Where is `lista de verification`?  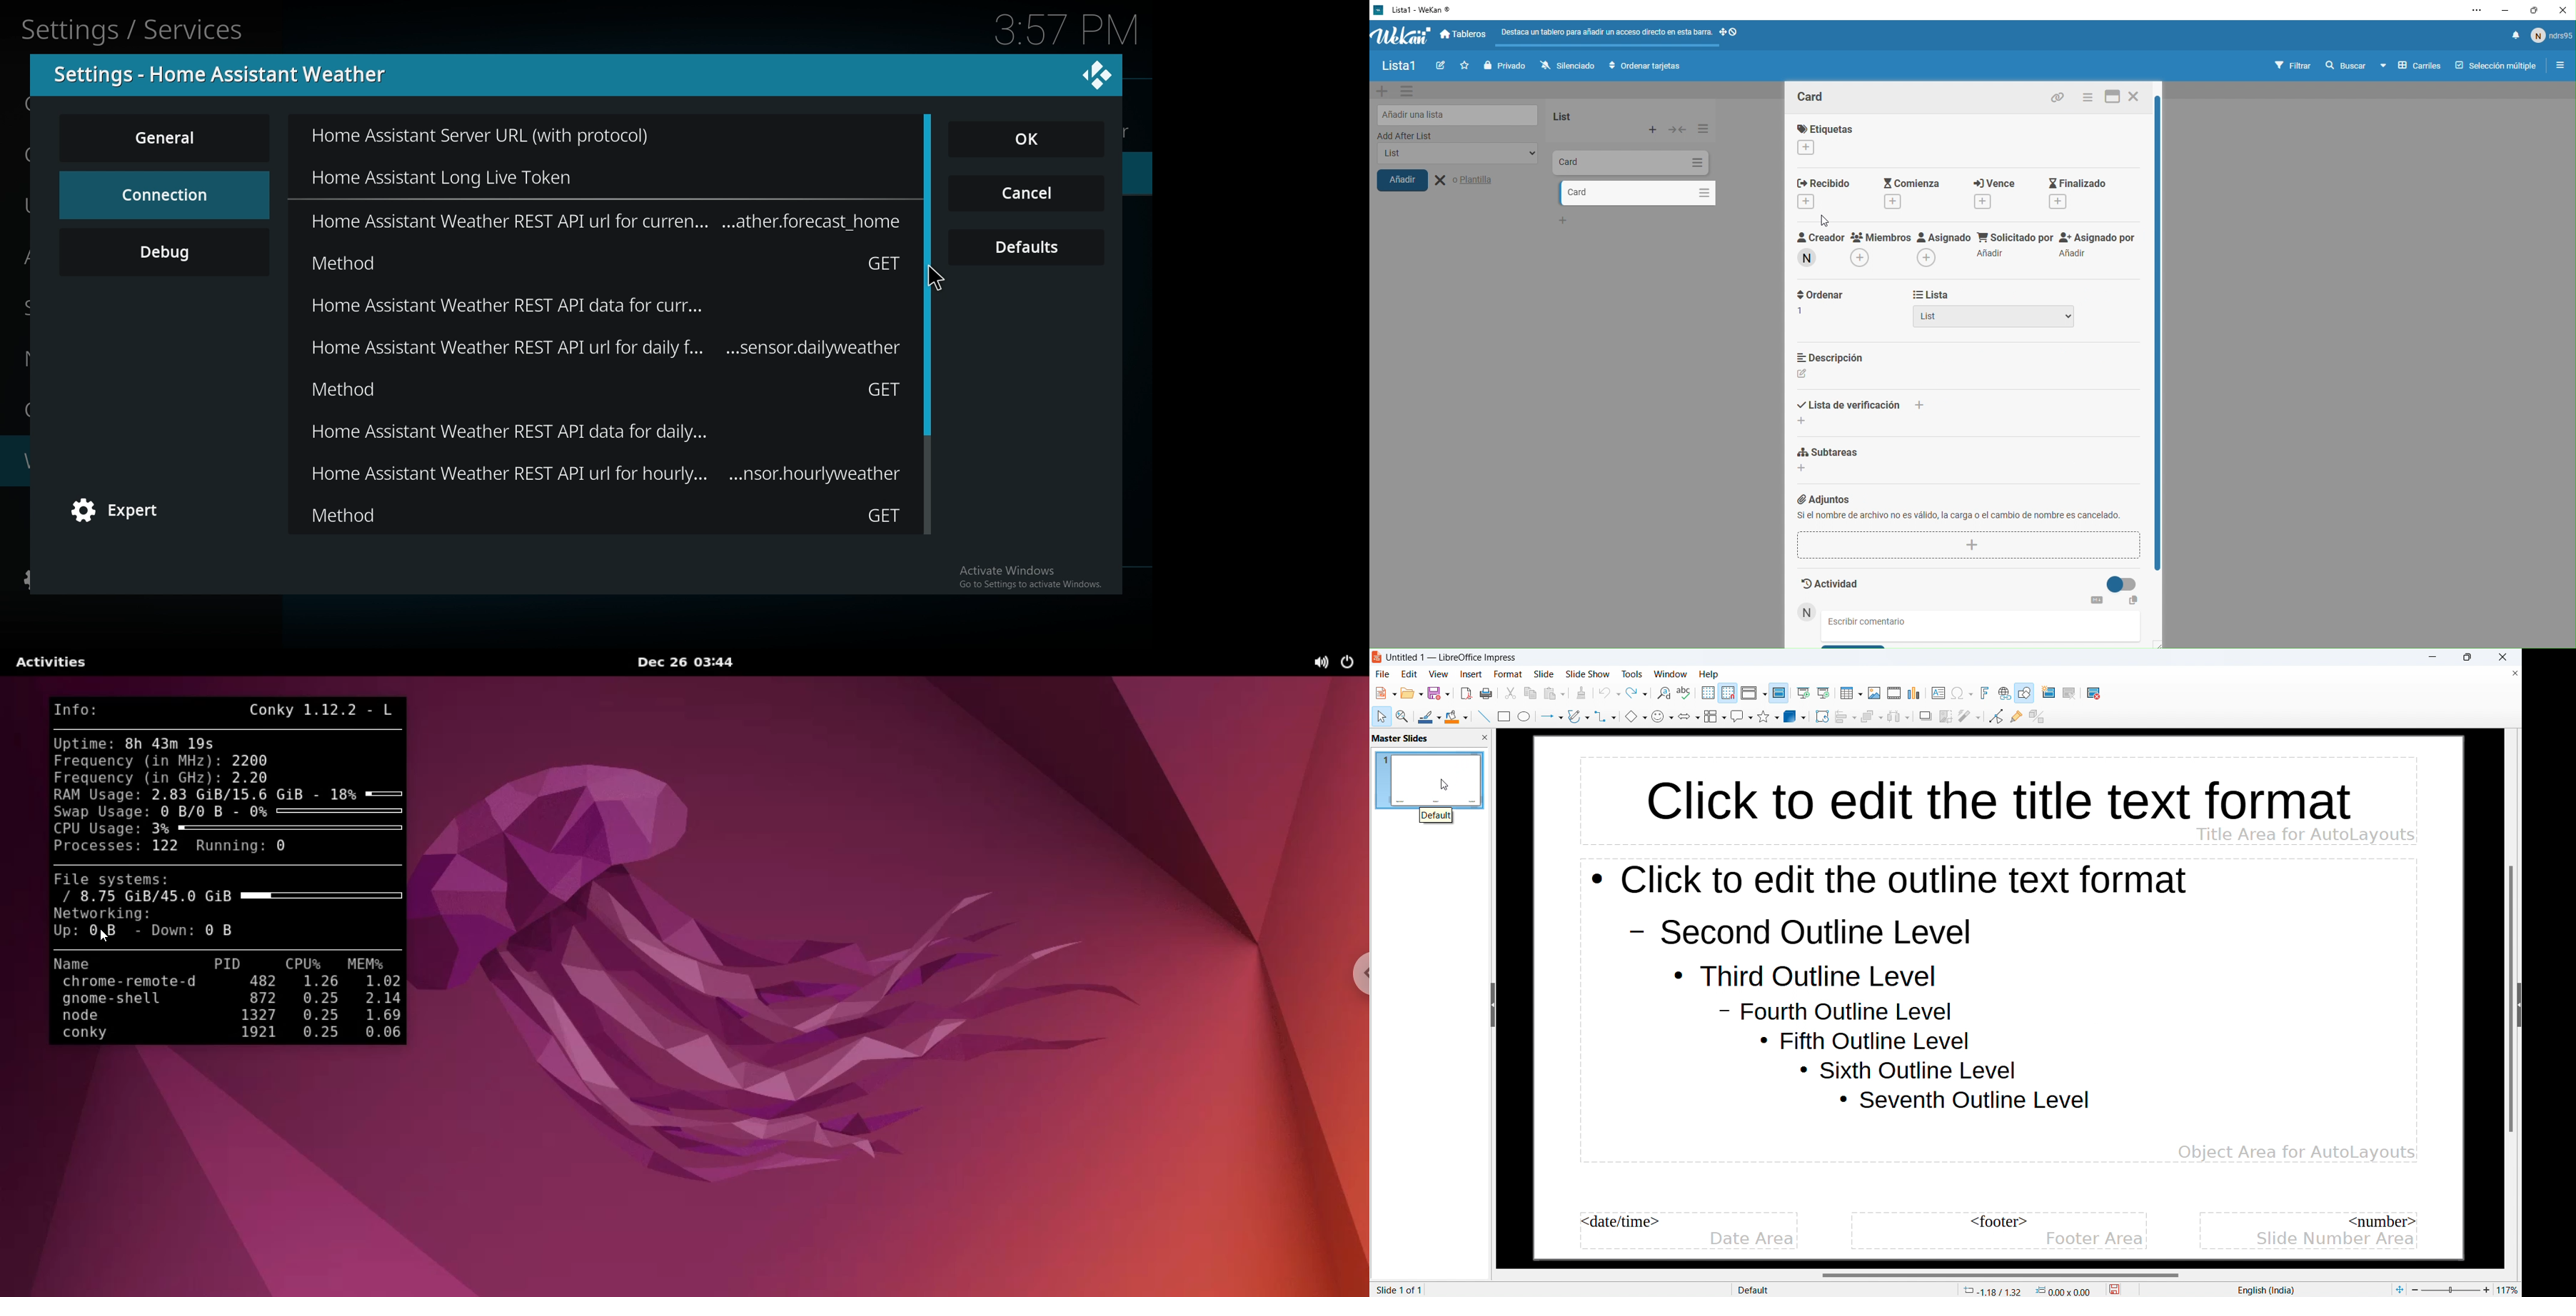 lista de verification is located at coordinates (1857, 407).